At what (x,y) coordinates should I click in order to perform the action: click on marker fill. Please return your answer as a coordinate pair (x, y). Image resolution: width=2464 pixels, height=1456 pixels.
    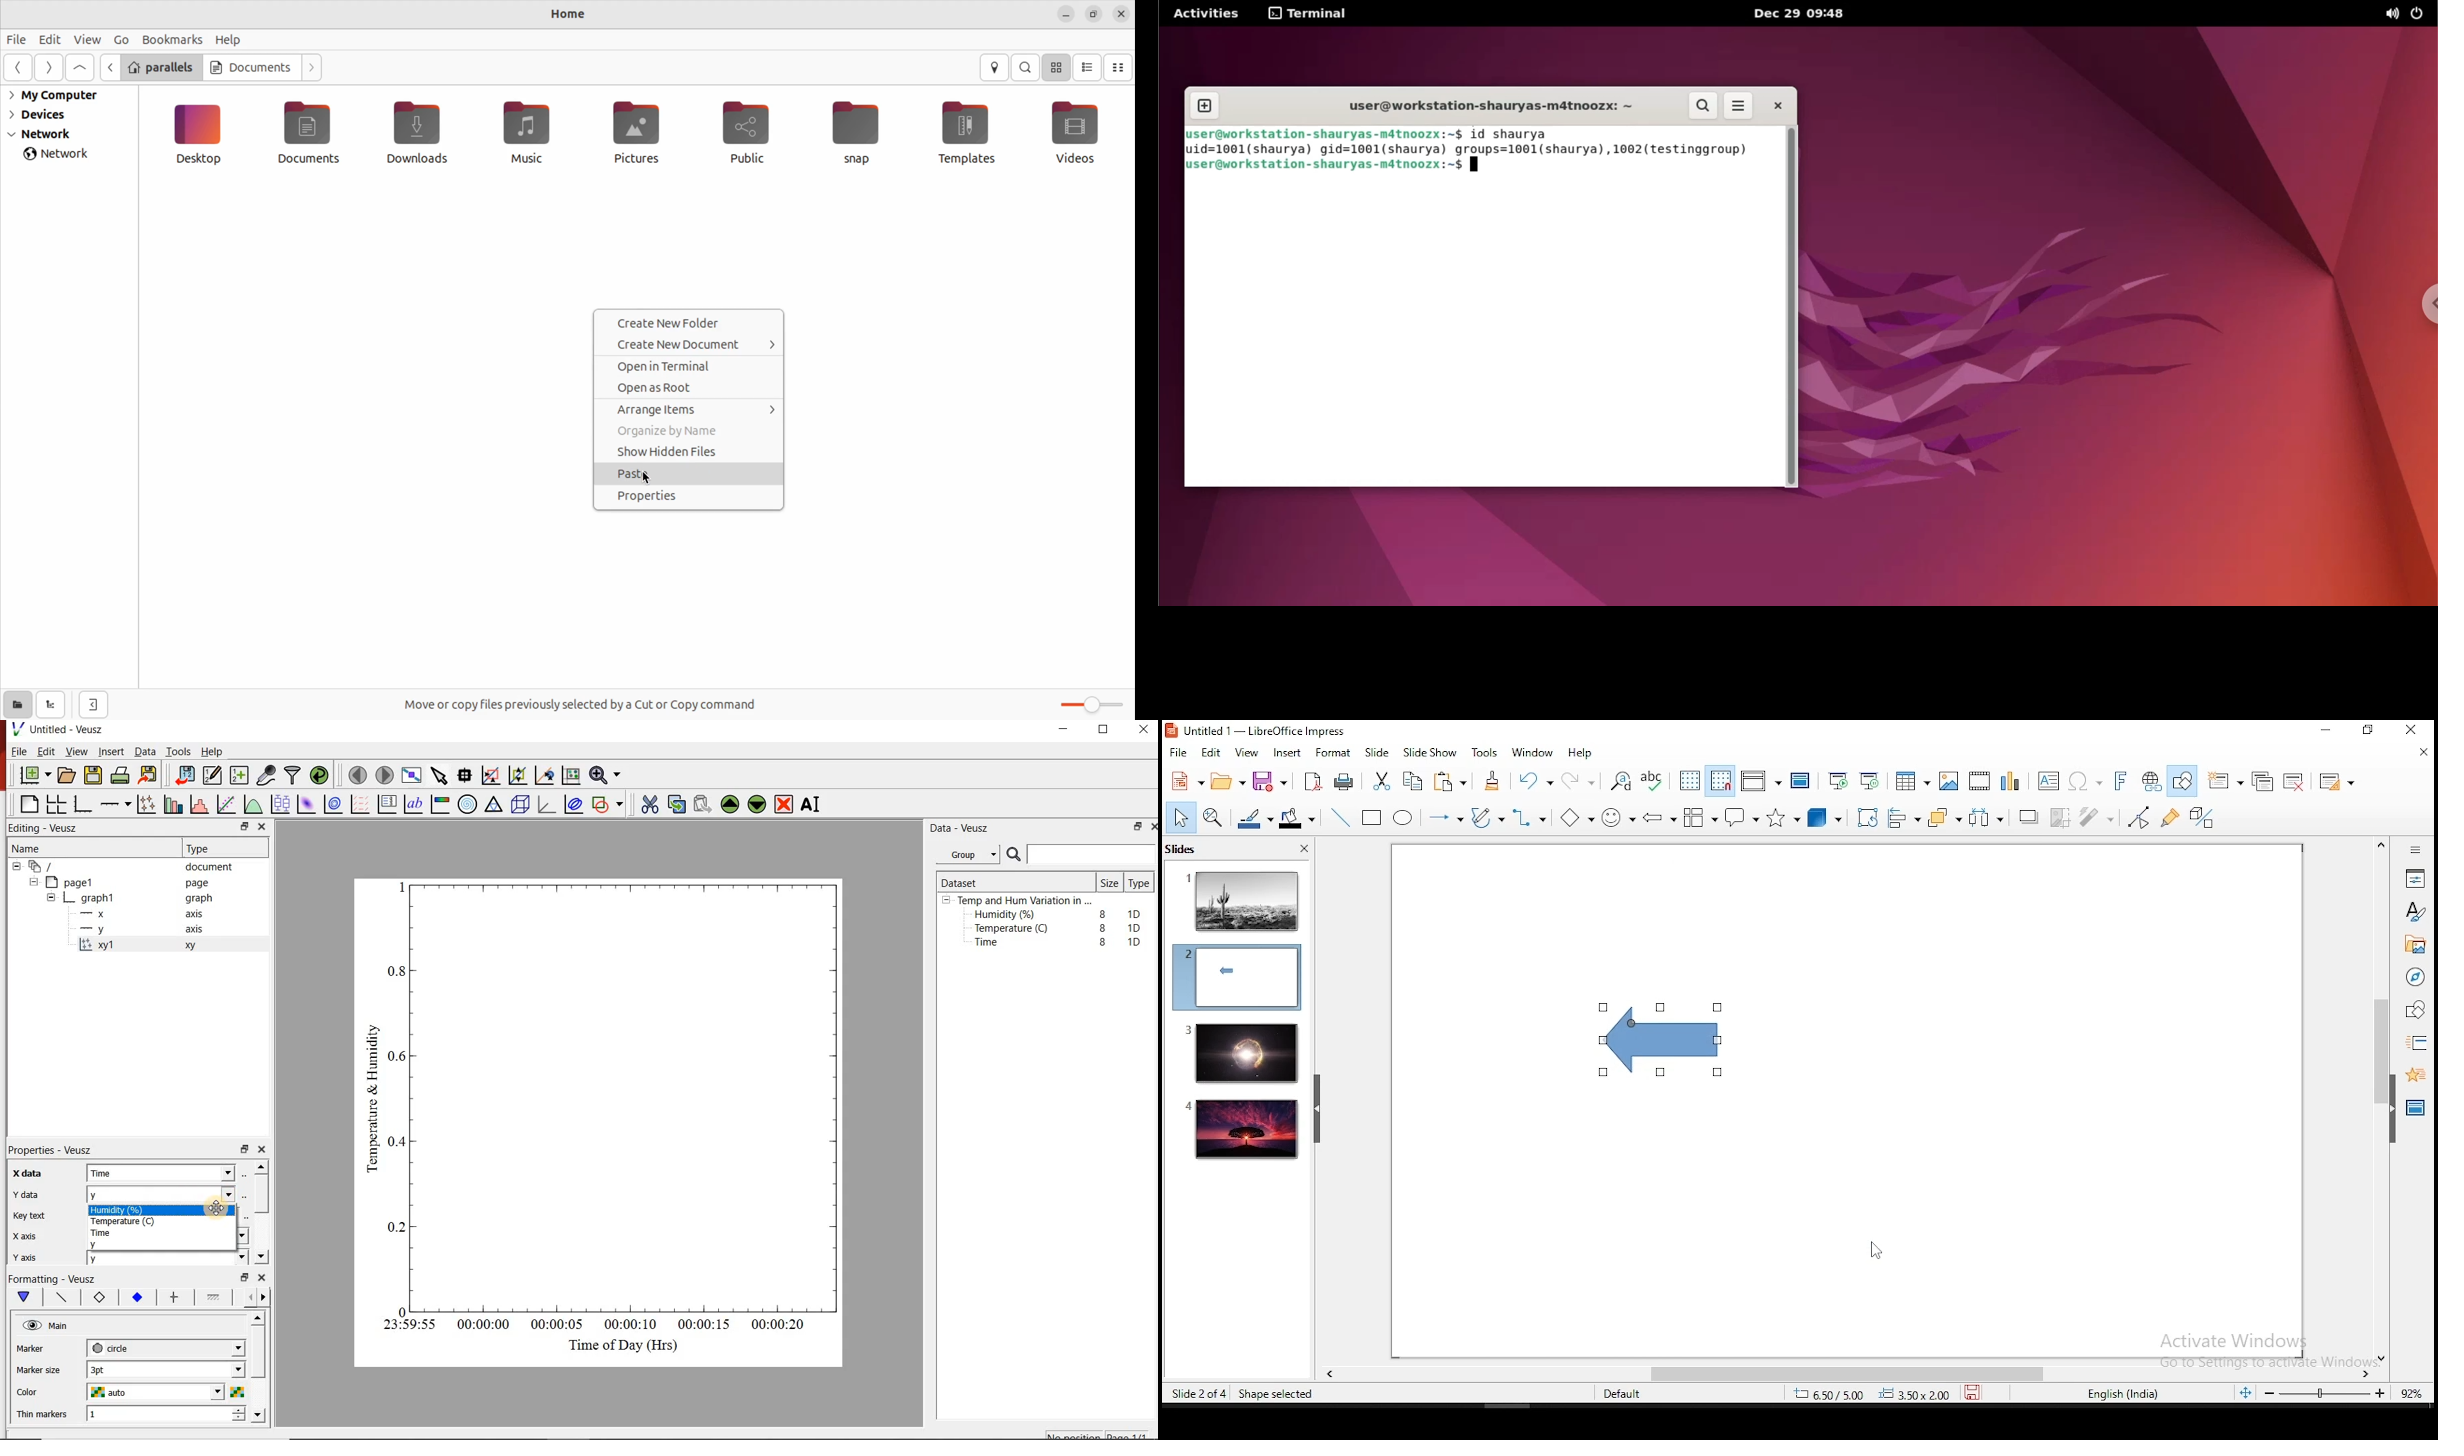
    Looking at the image, I should click on (137, 1297).